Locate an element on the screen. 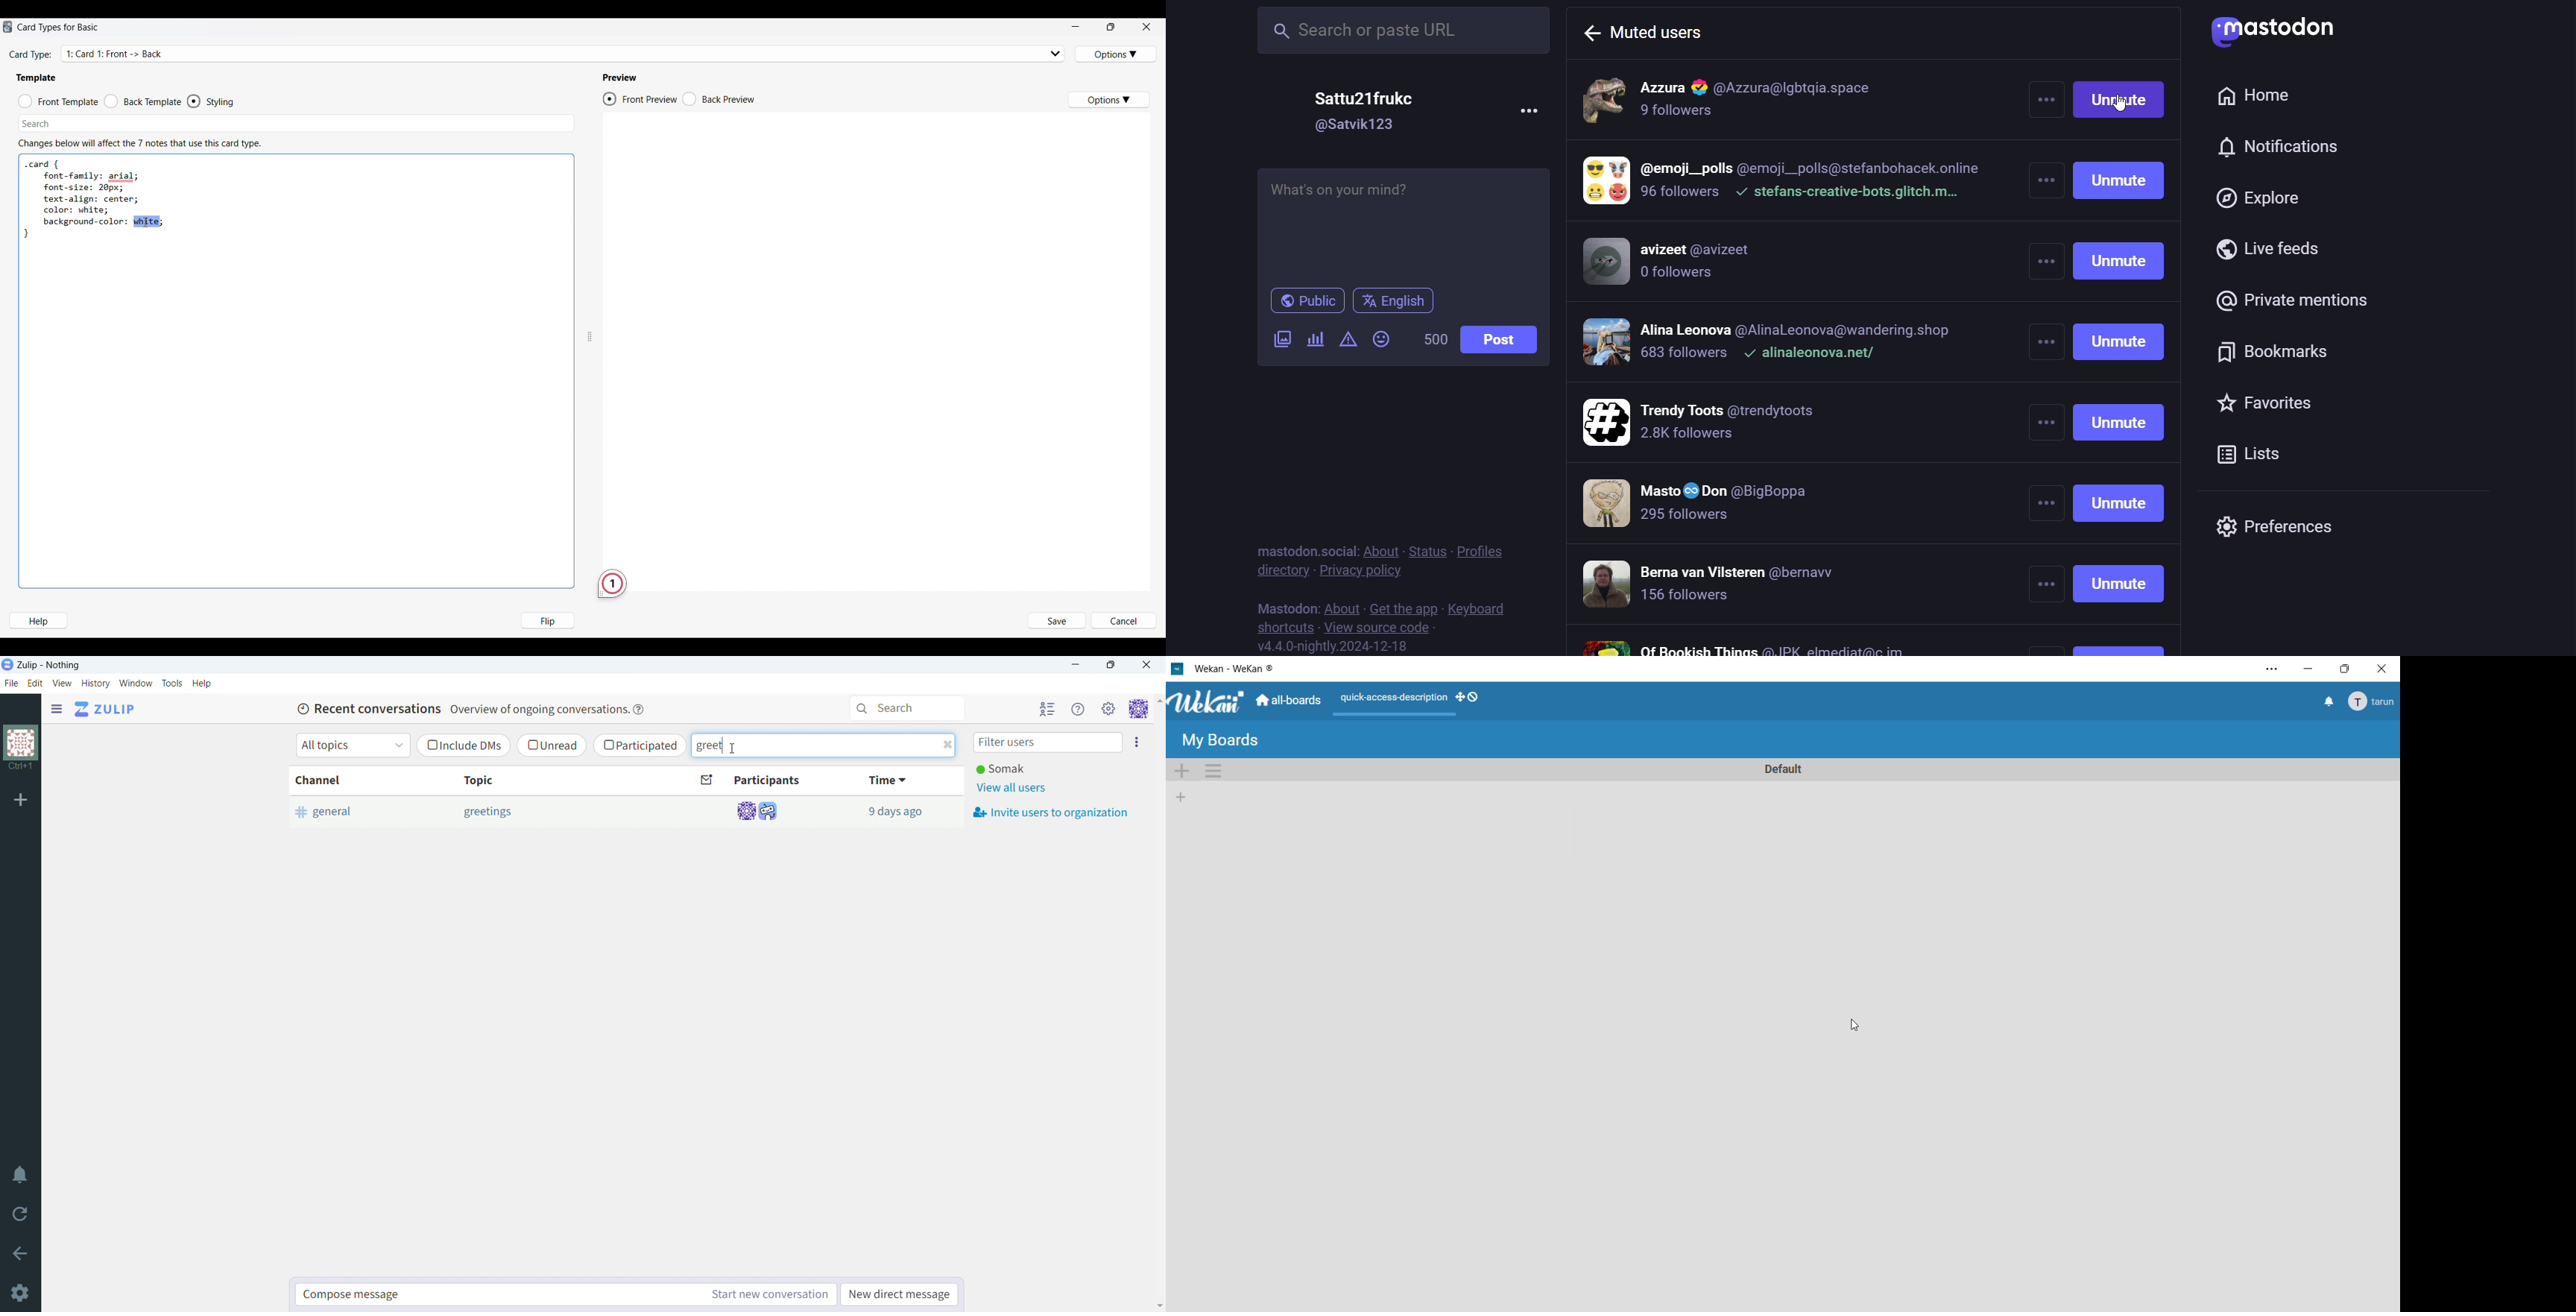  minimize is located at coordinates (2310, 671).